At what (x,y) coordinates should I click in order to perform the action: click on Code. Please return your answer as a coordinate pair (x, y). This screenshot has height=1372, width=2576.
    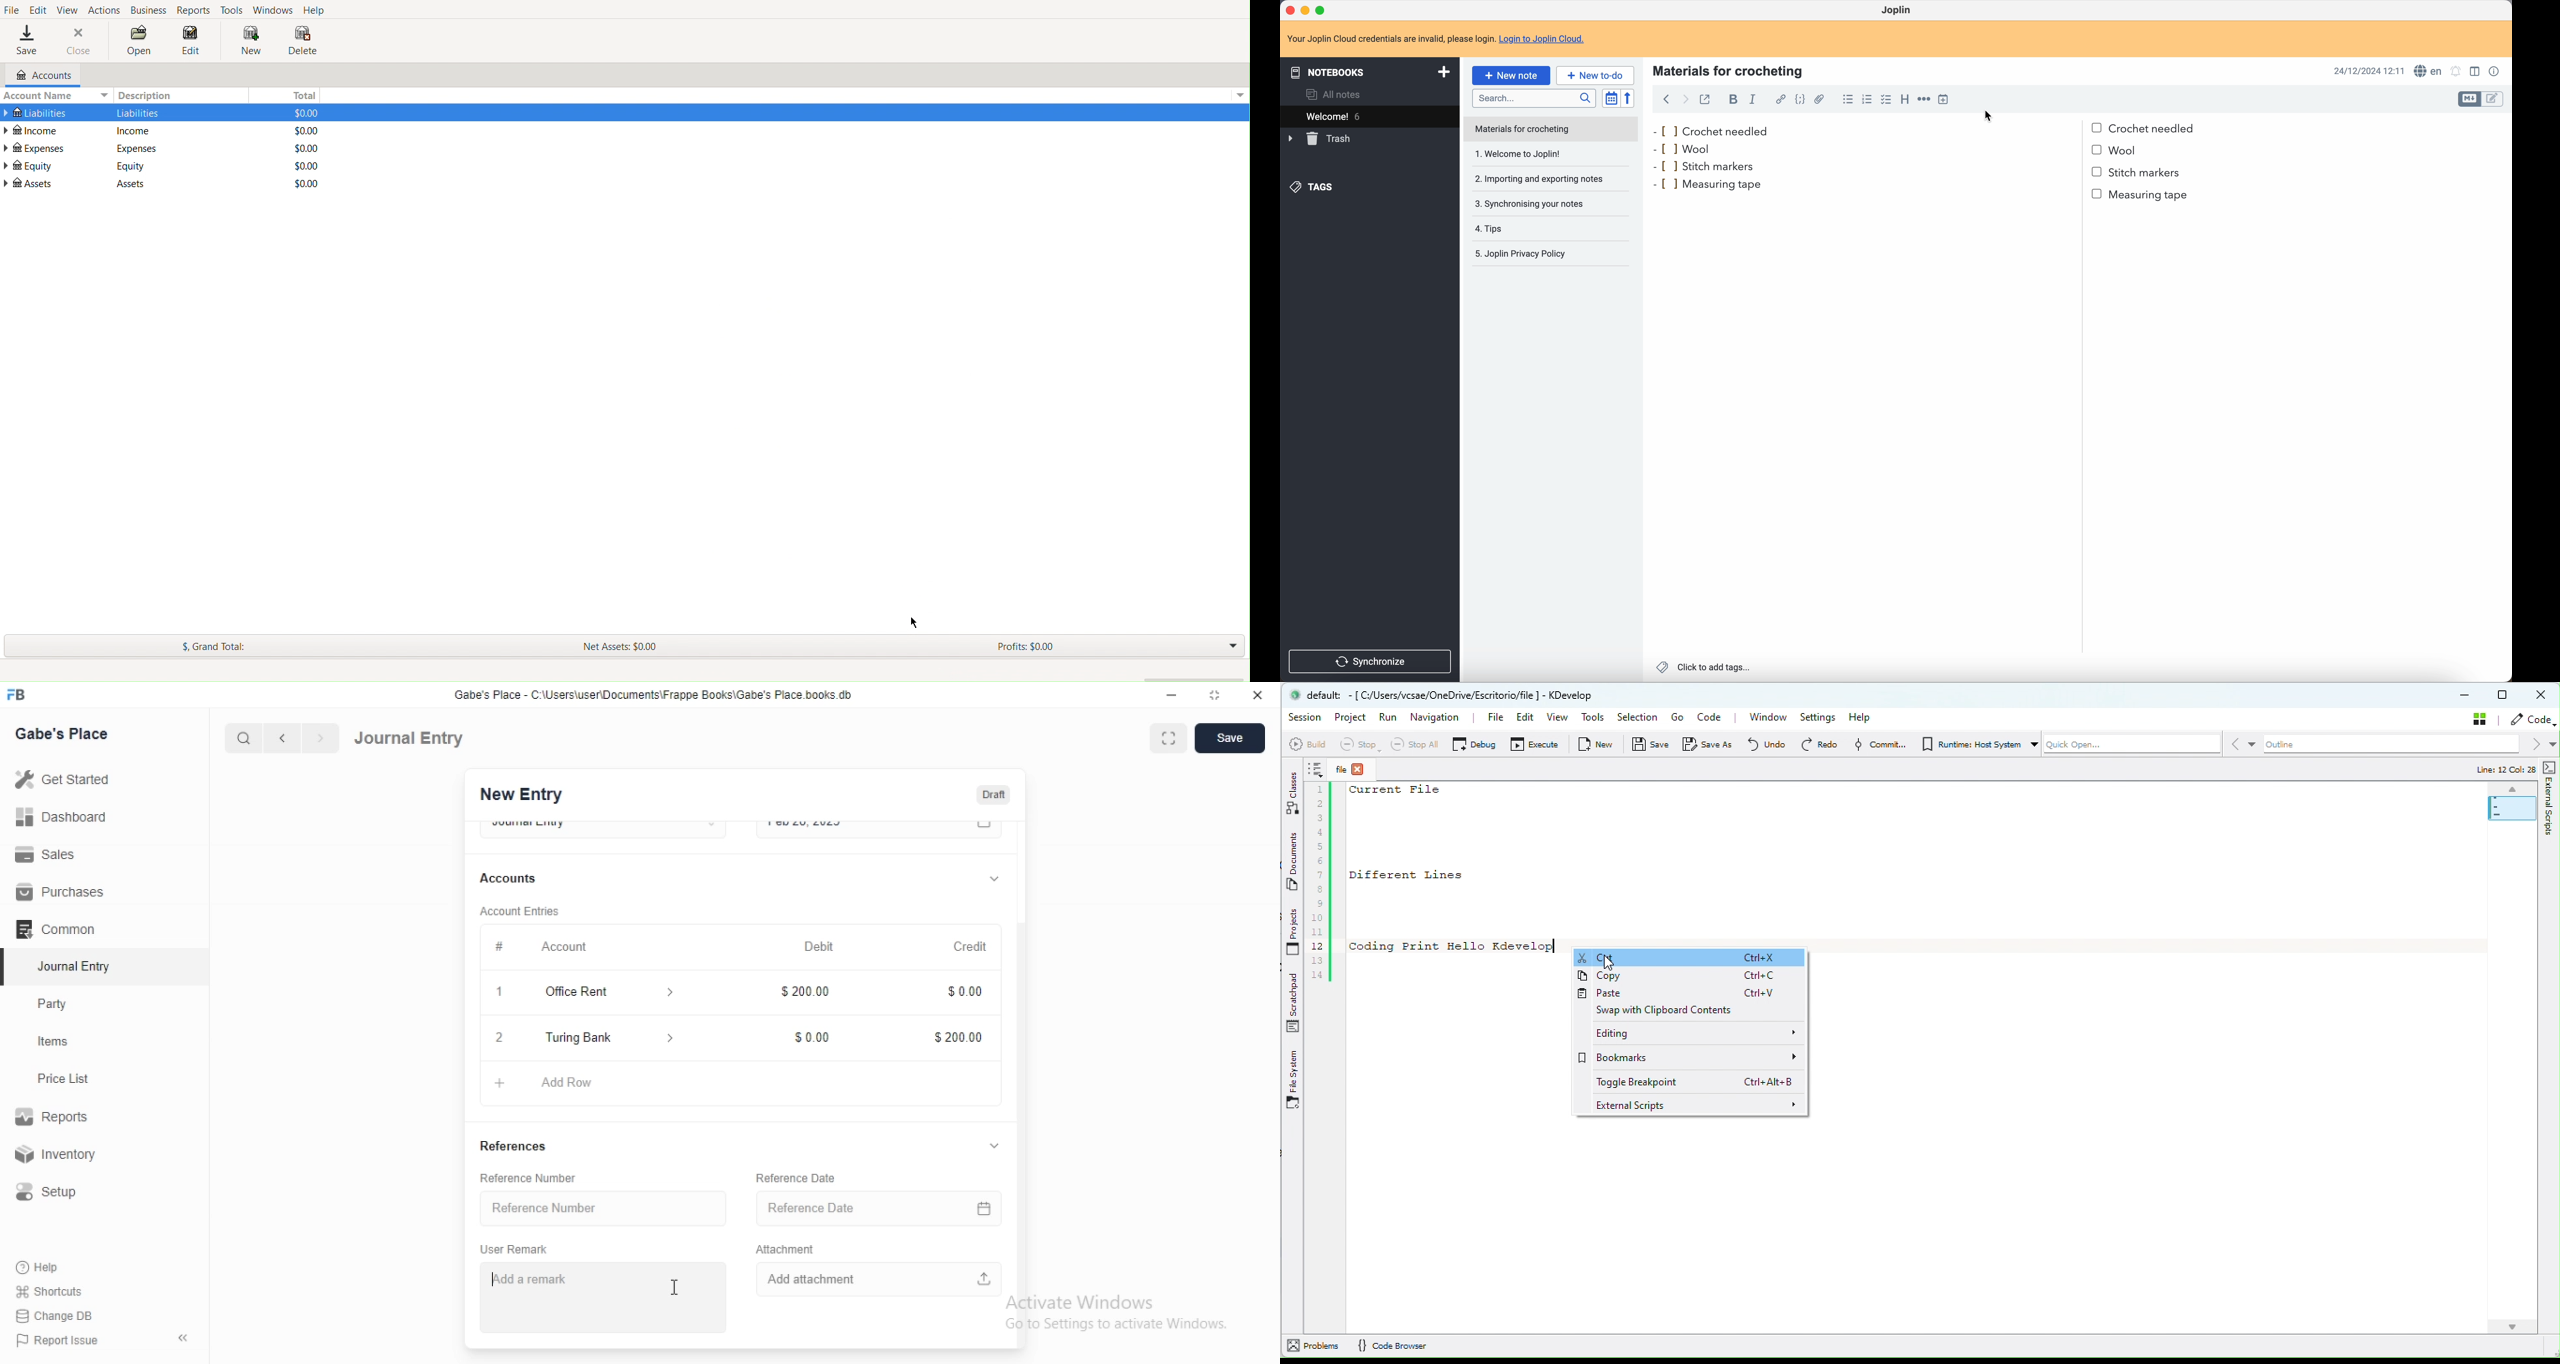
    Looking at the image, I should click on (1714, 717).